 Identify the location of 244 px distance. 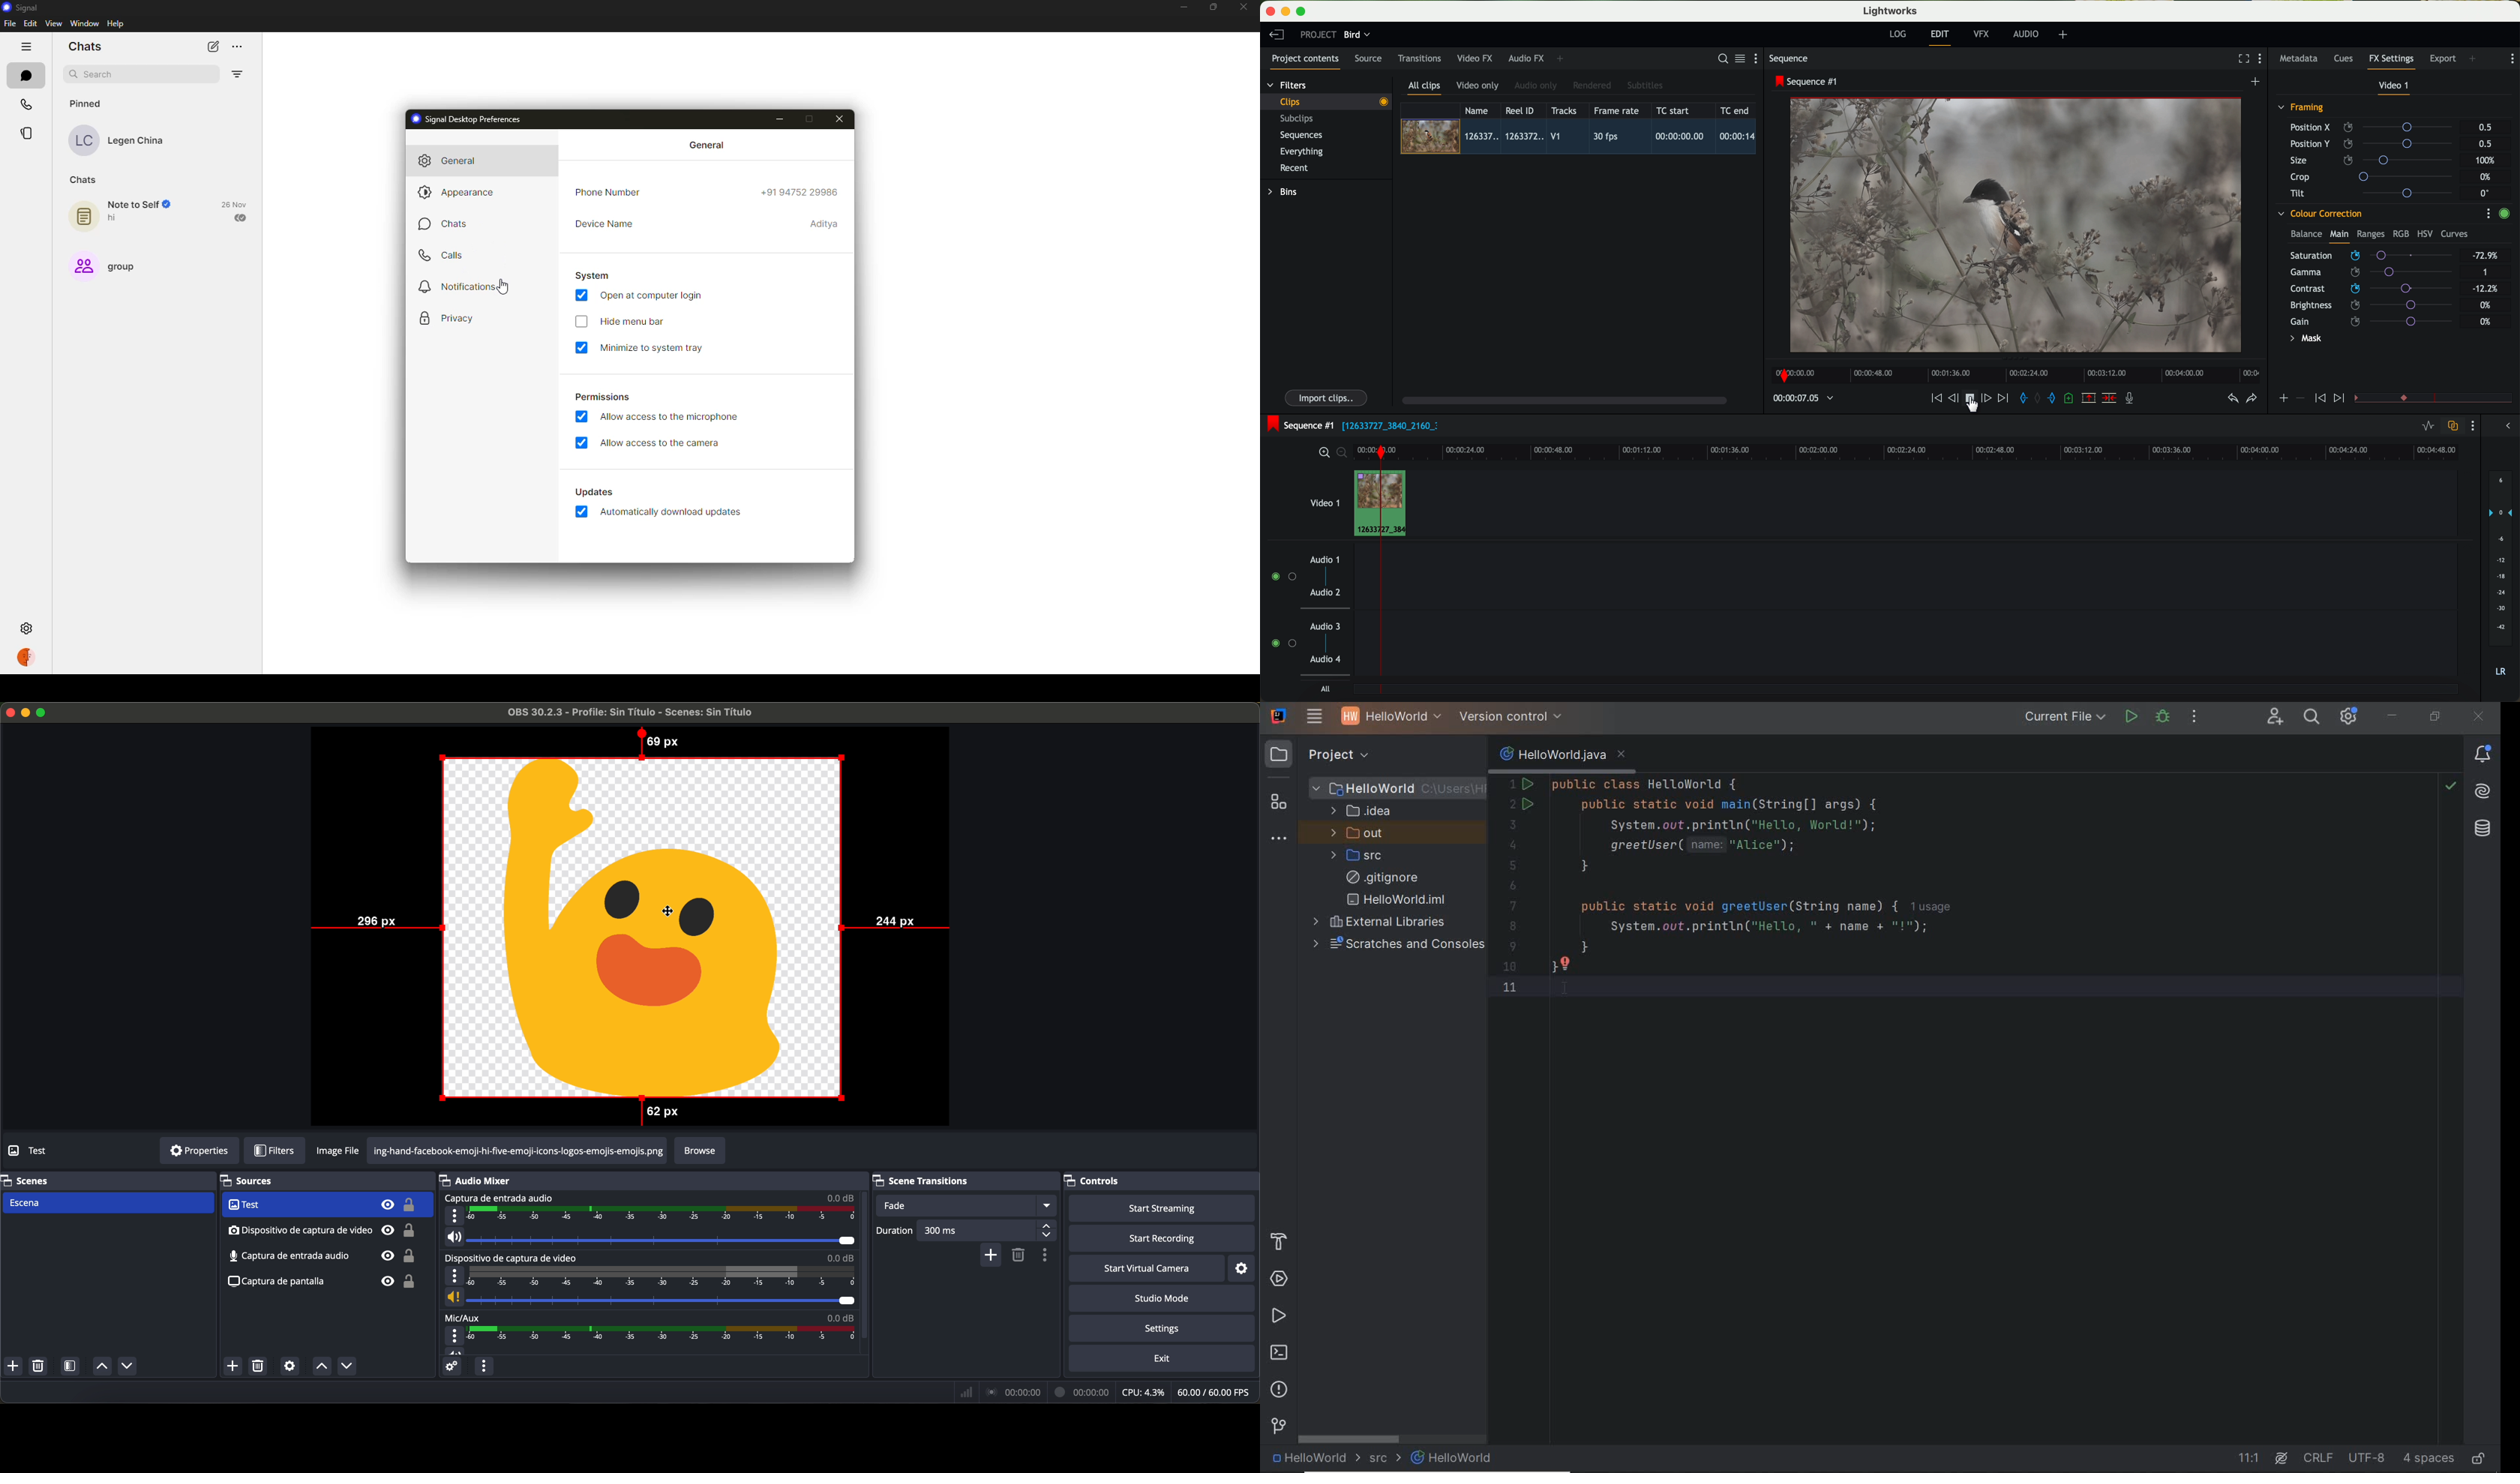
(898, 926).